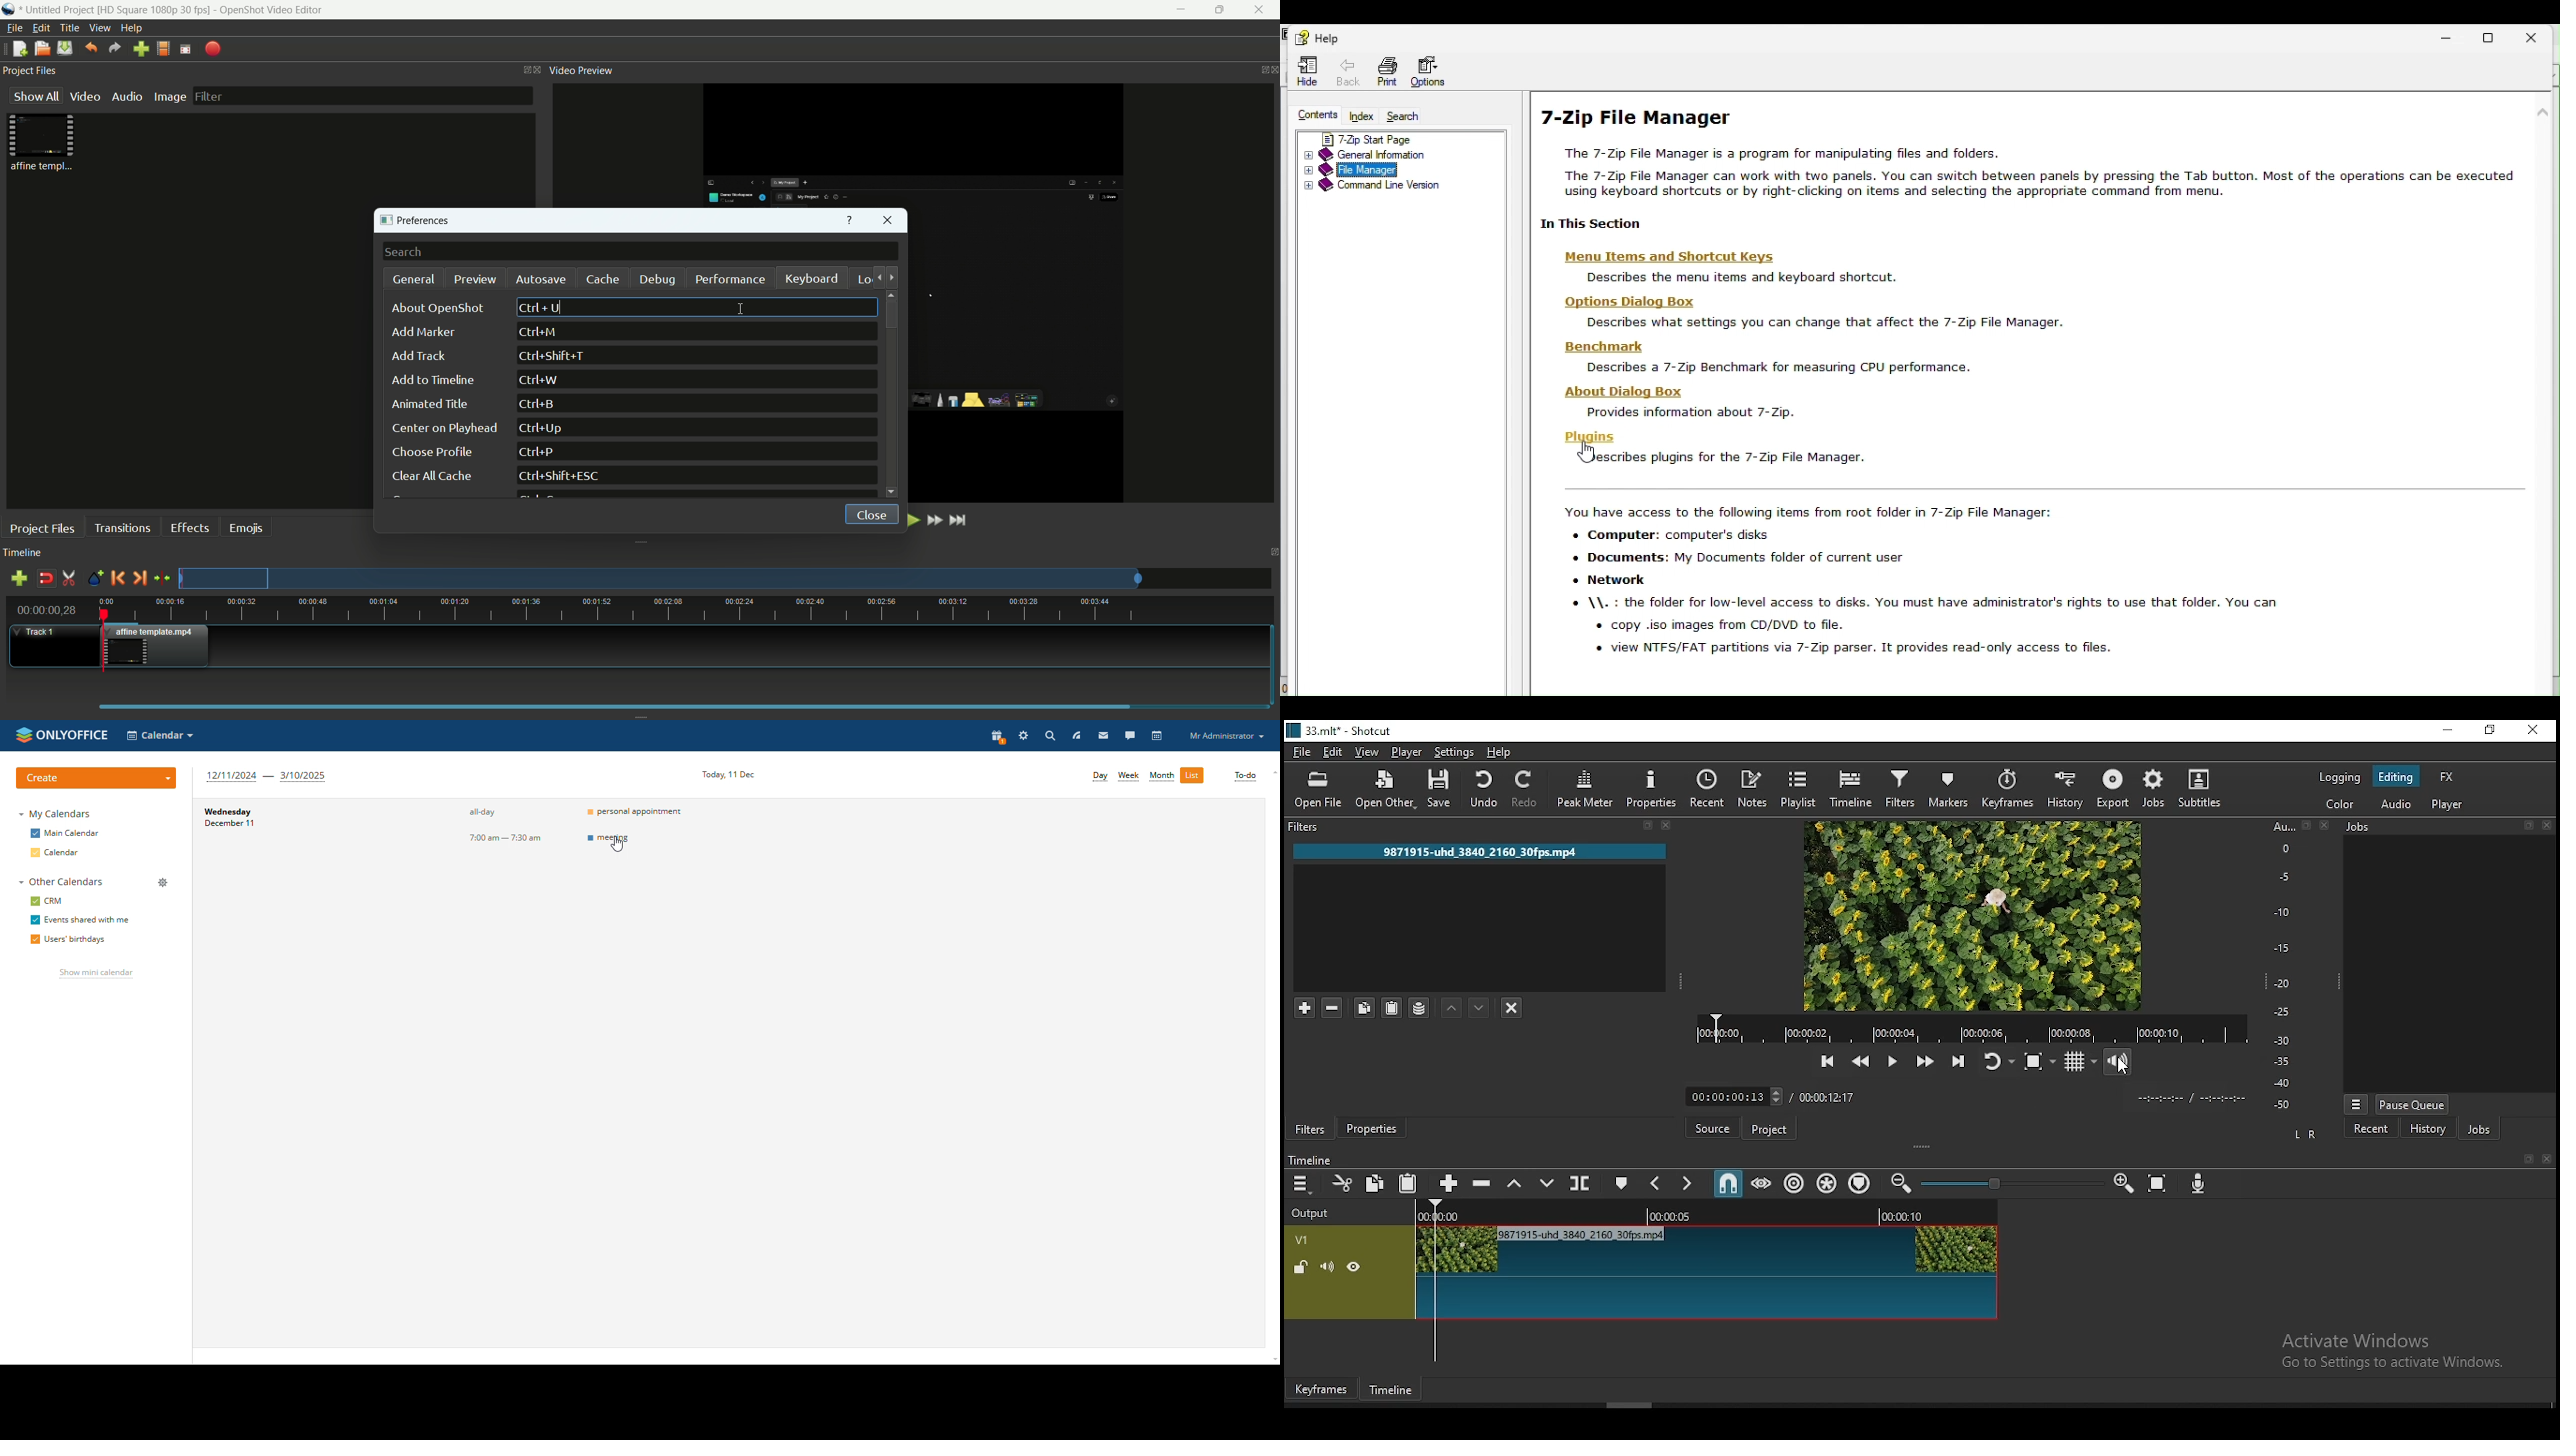  I want to click on timeline, so click(1391, 1387).